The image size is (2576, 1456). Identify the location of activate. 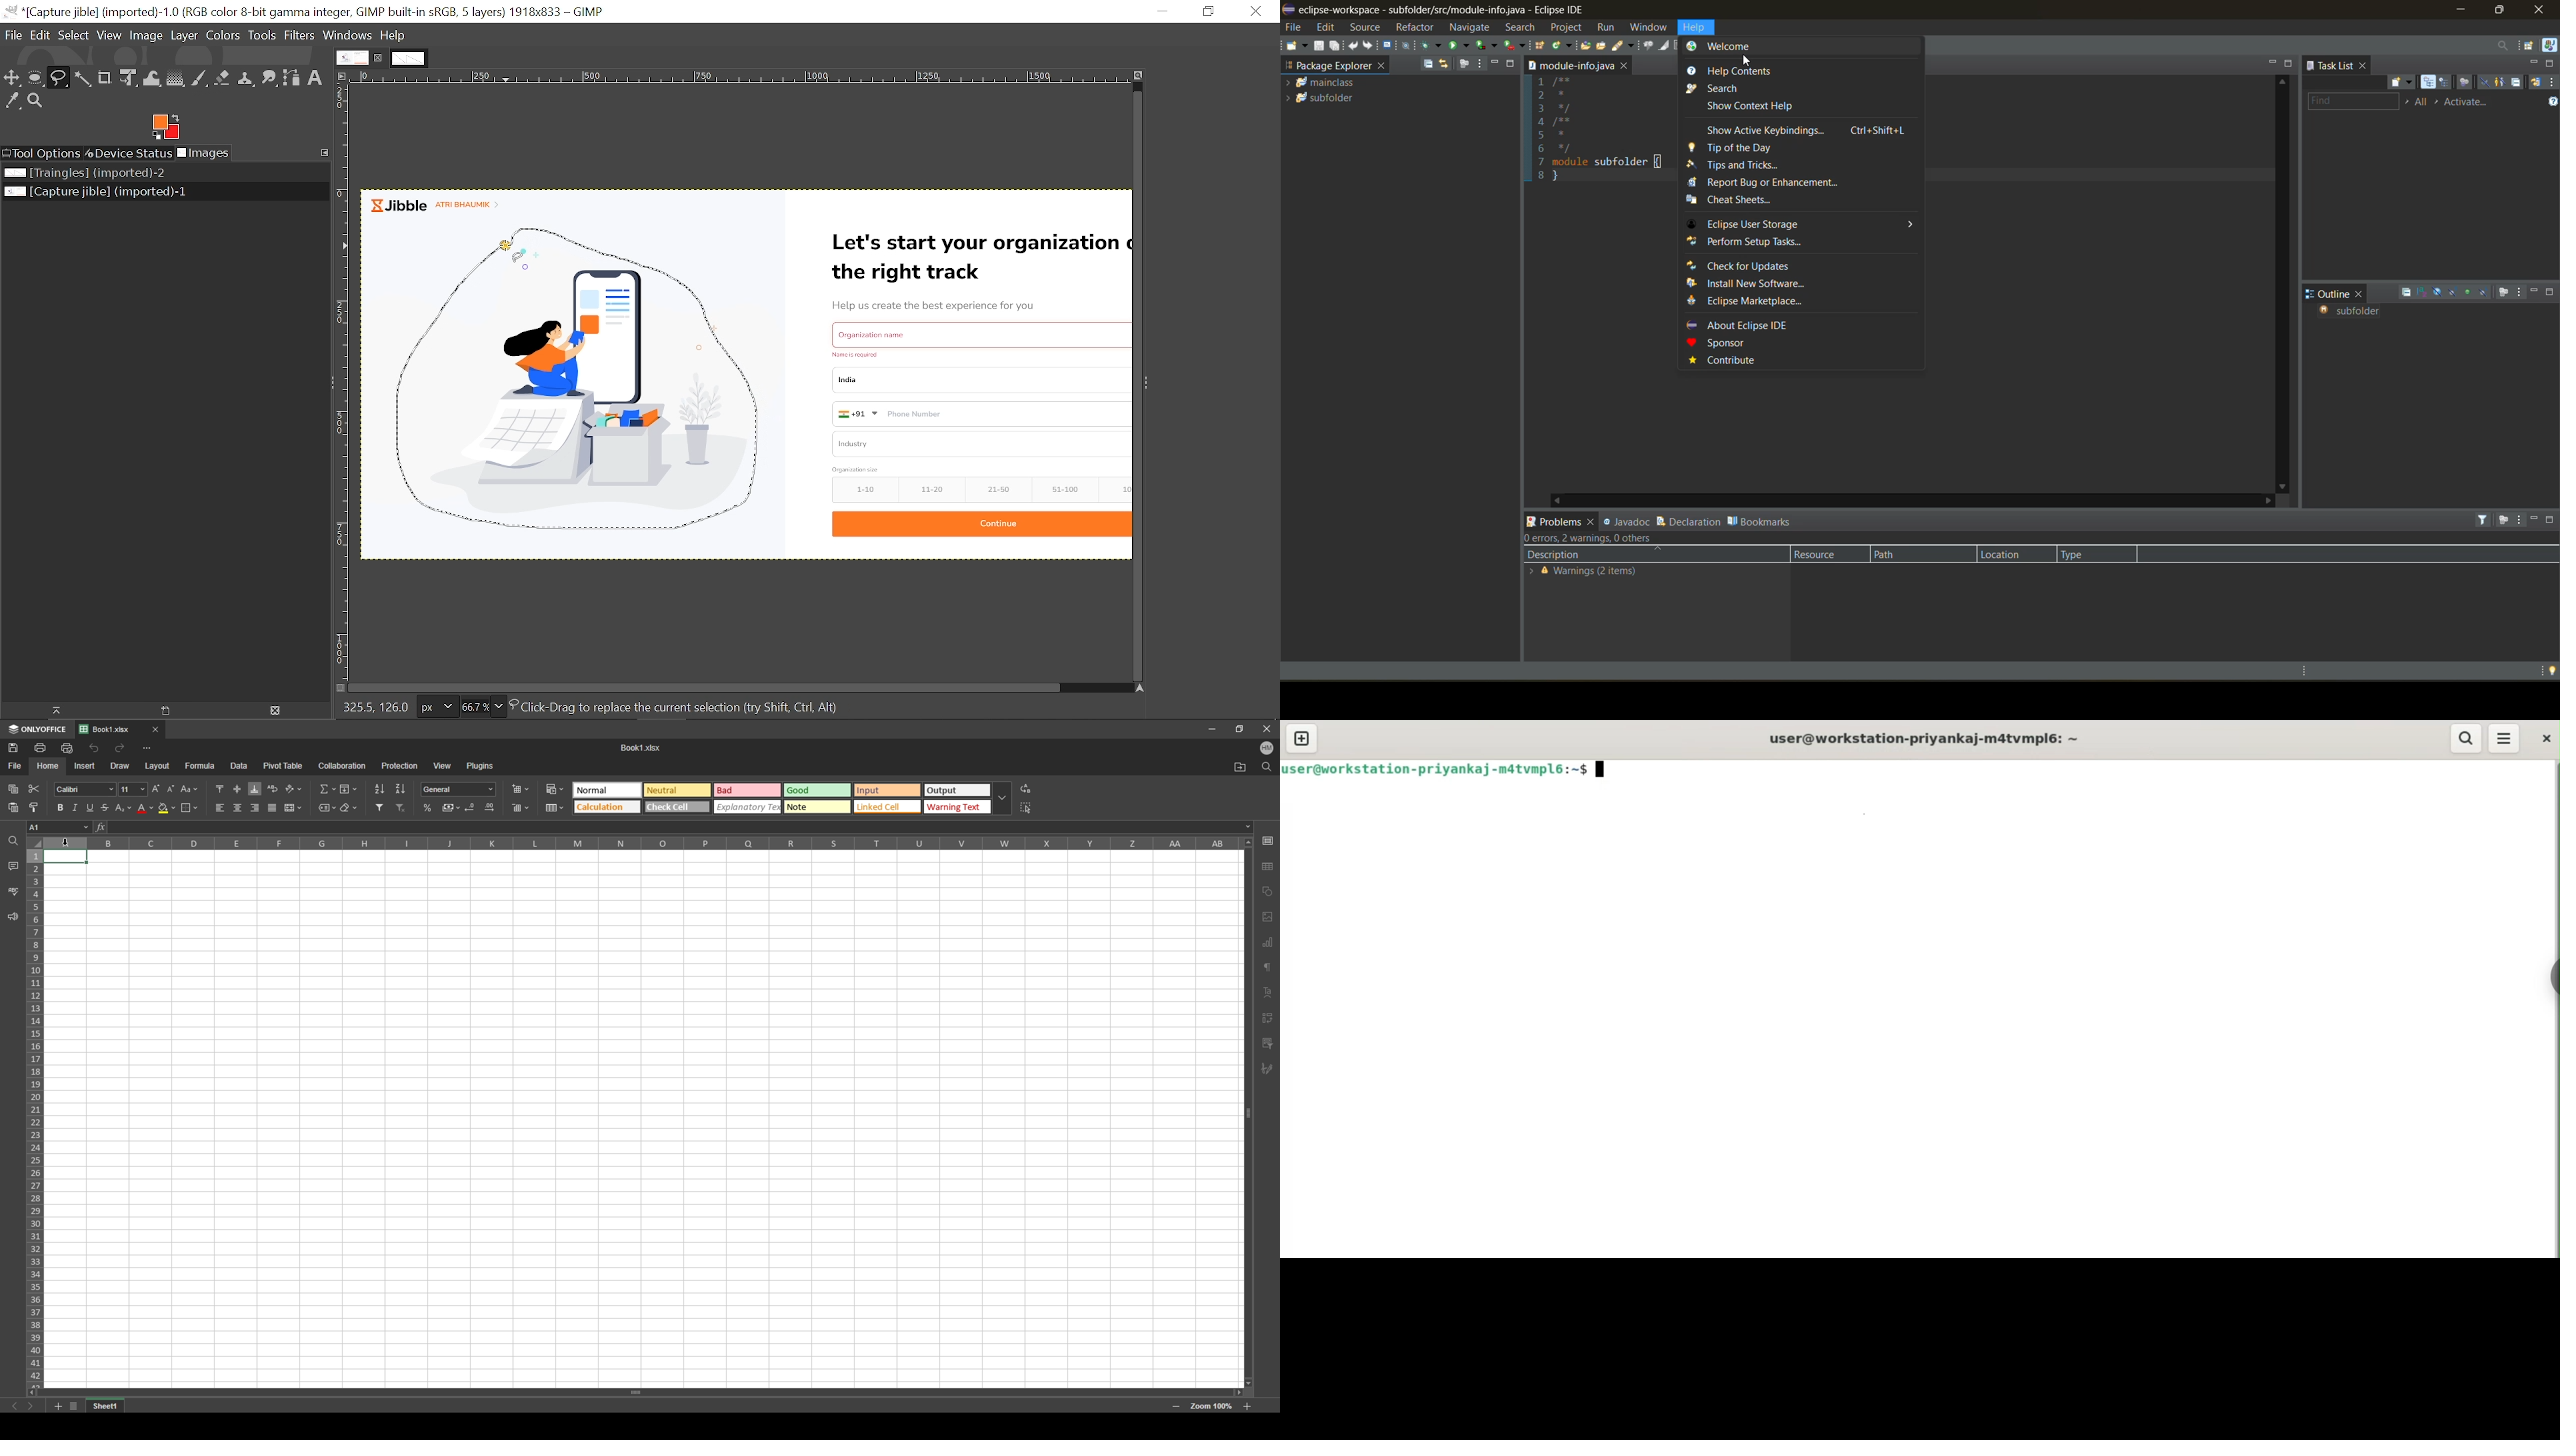
(2474, 102).